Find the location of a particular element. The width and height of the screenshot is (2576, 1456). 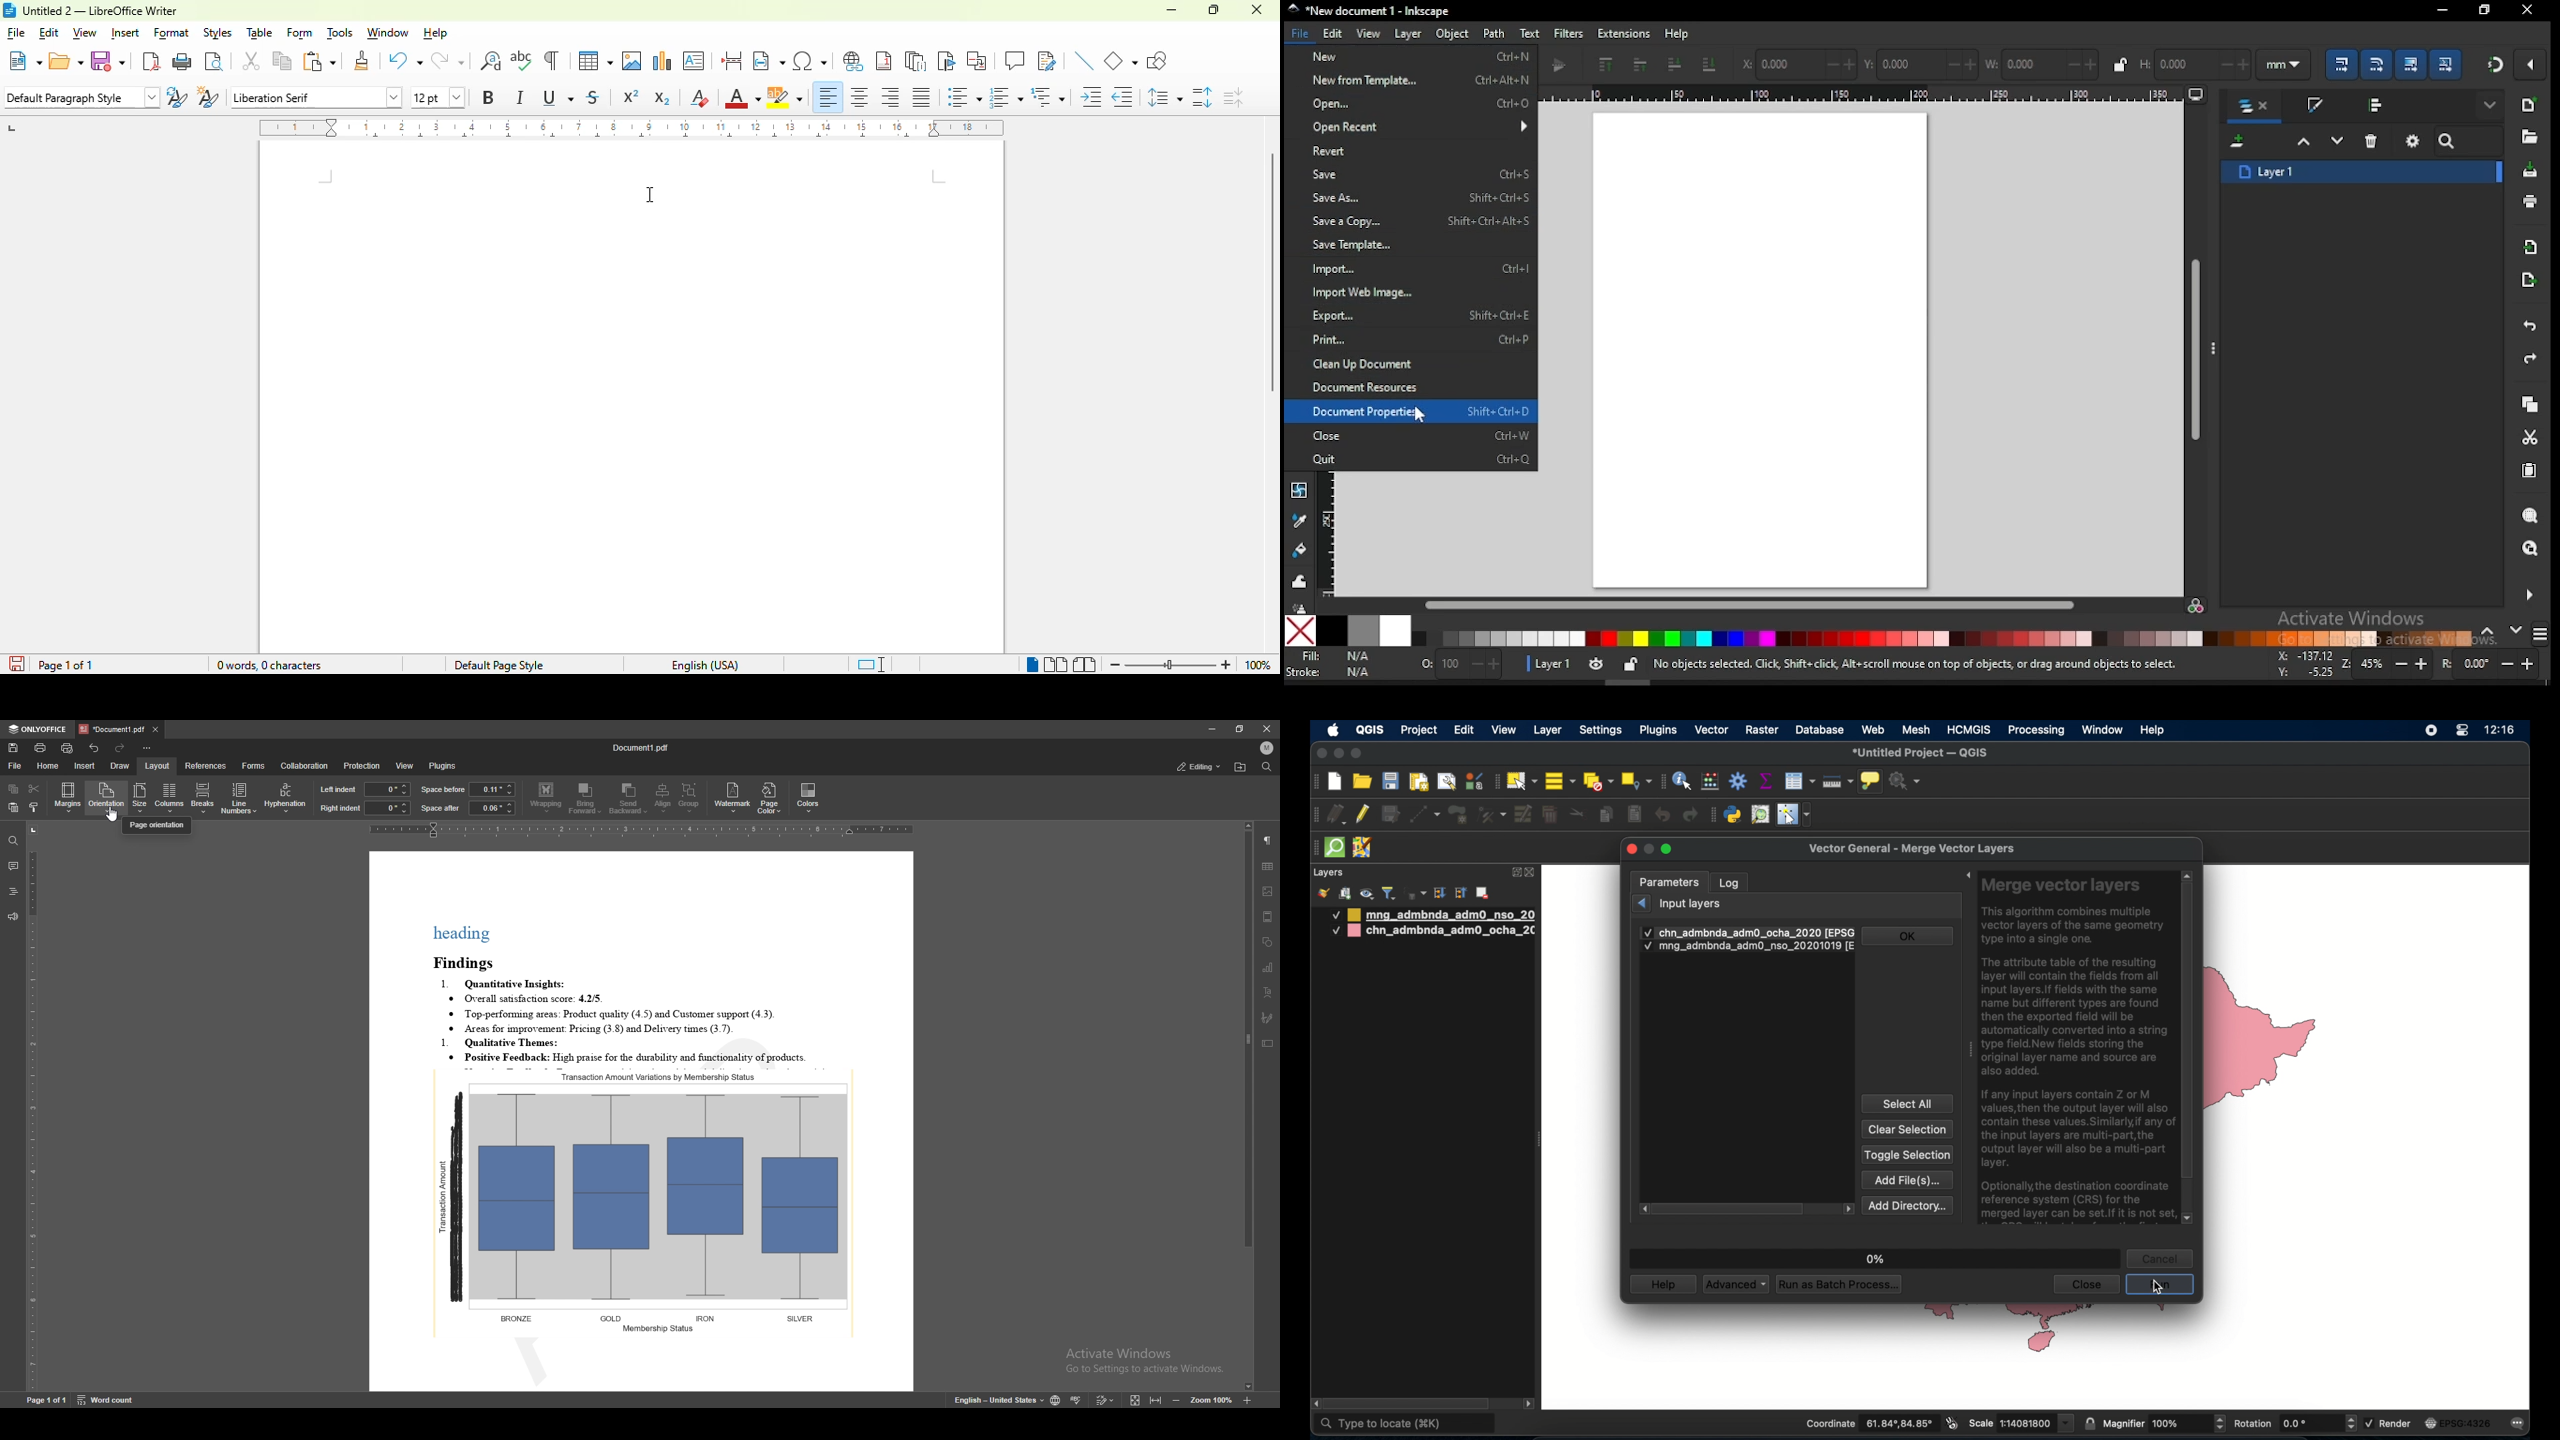

logo is located at coordinates (9, 10).